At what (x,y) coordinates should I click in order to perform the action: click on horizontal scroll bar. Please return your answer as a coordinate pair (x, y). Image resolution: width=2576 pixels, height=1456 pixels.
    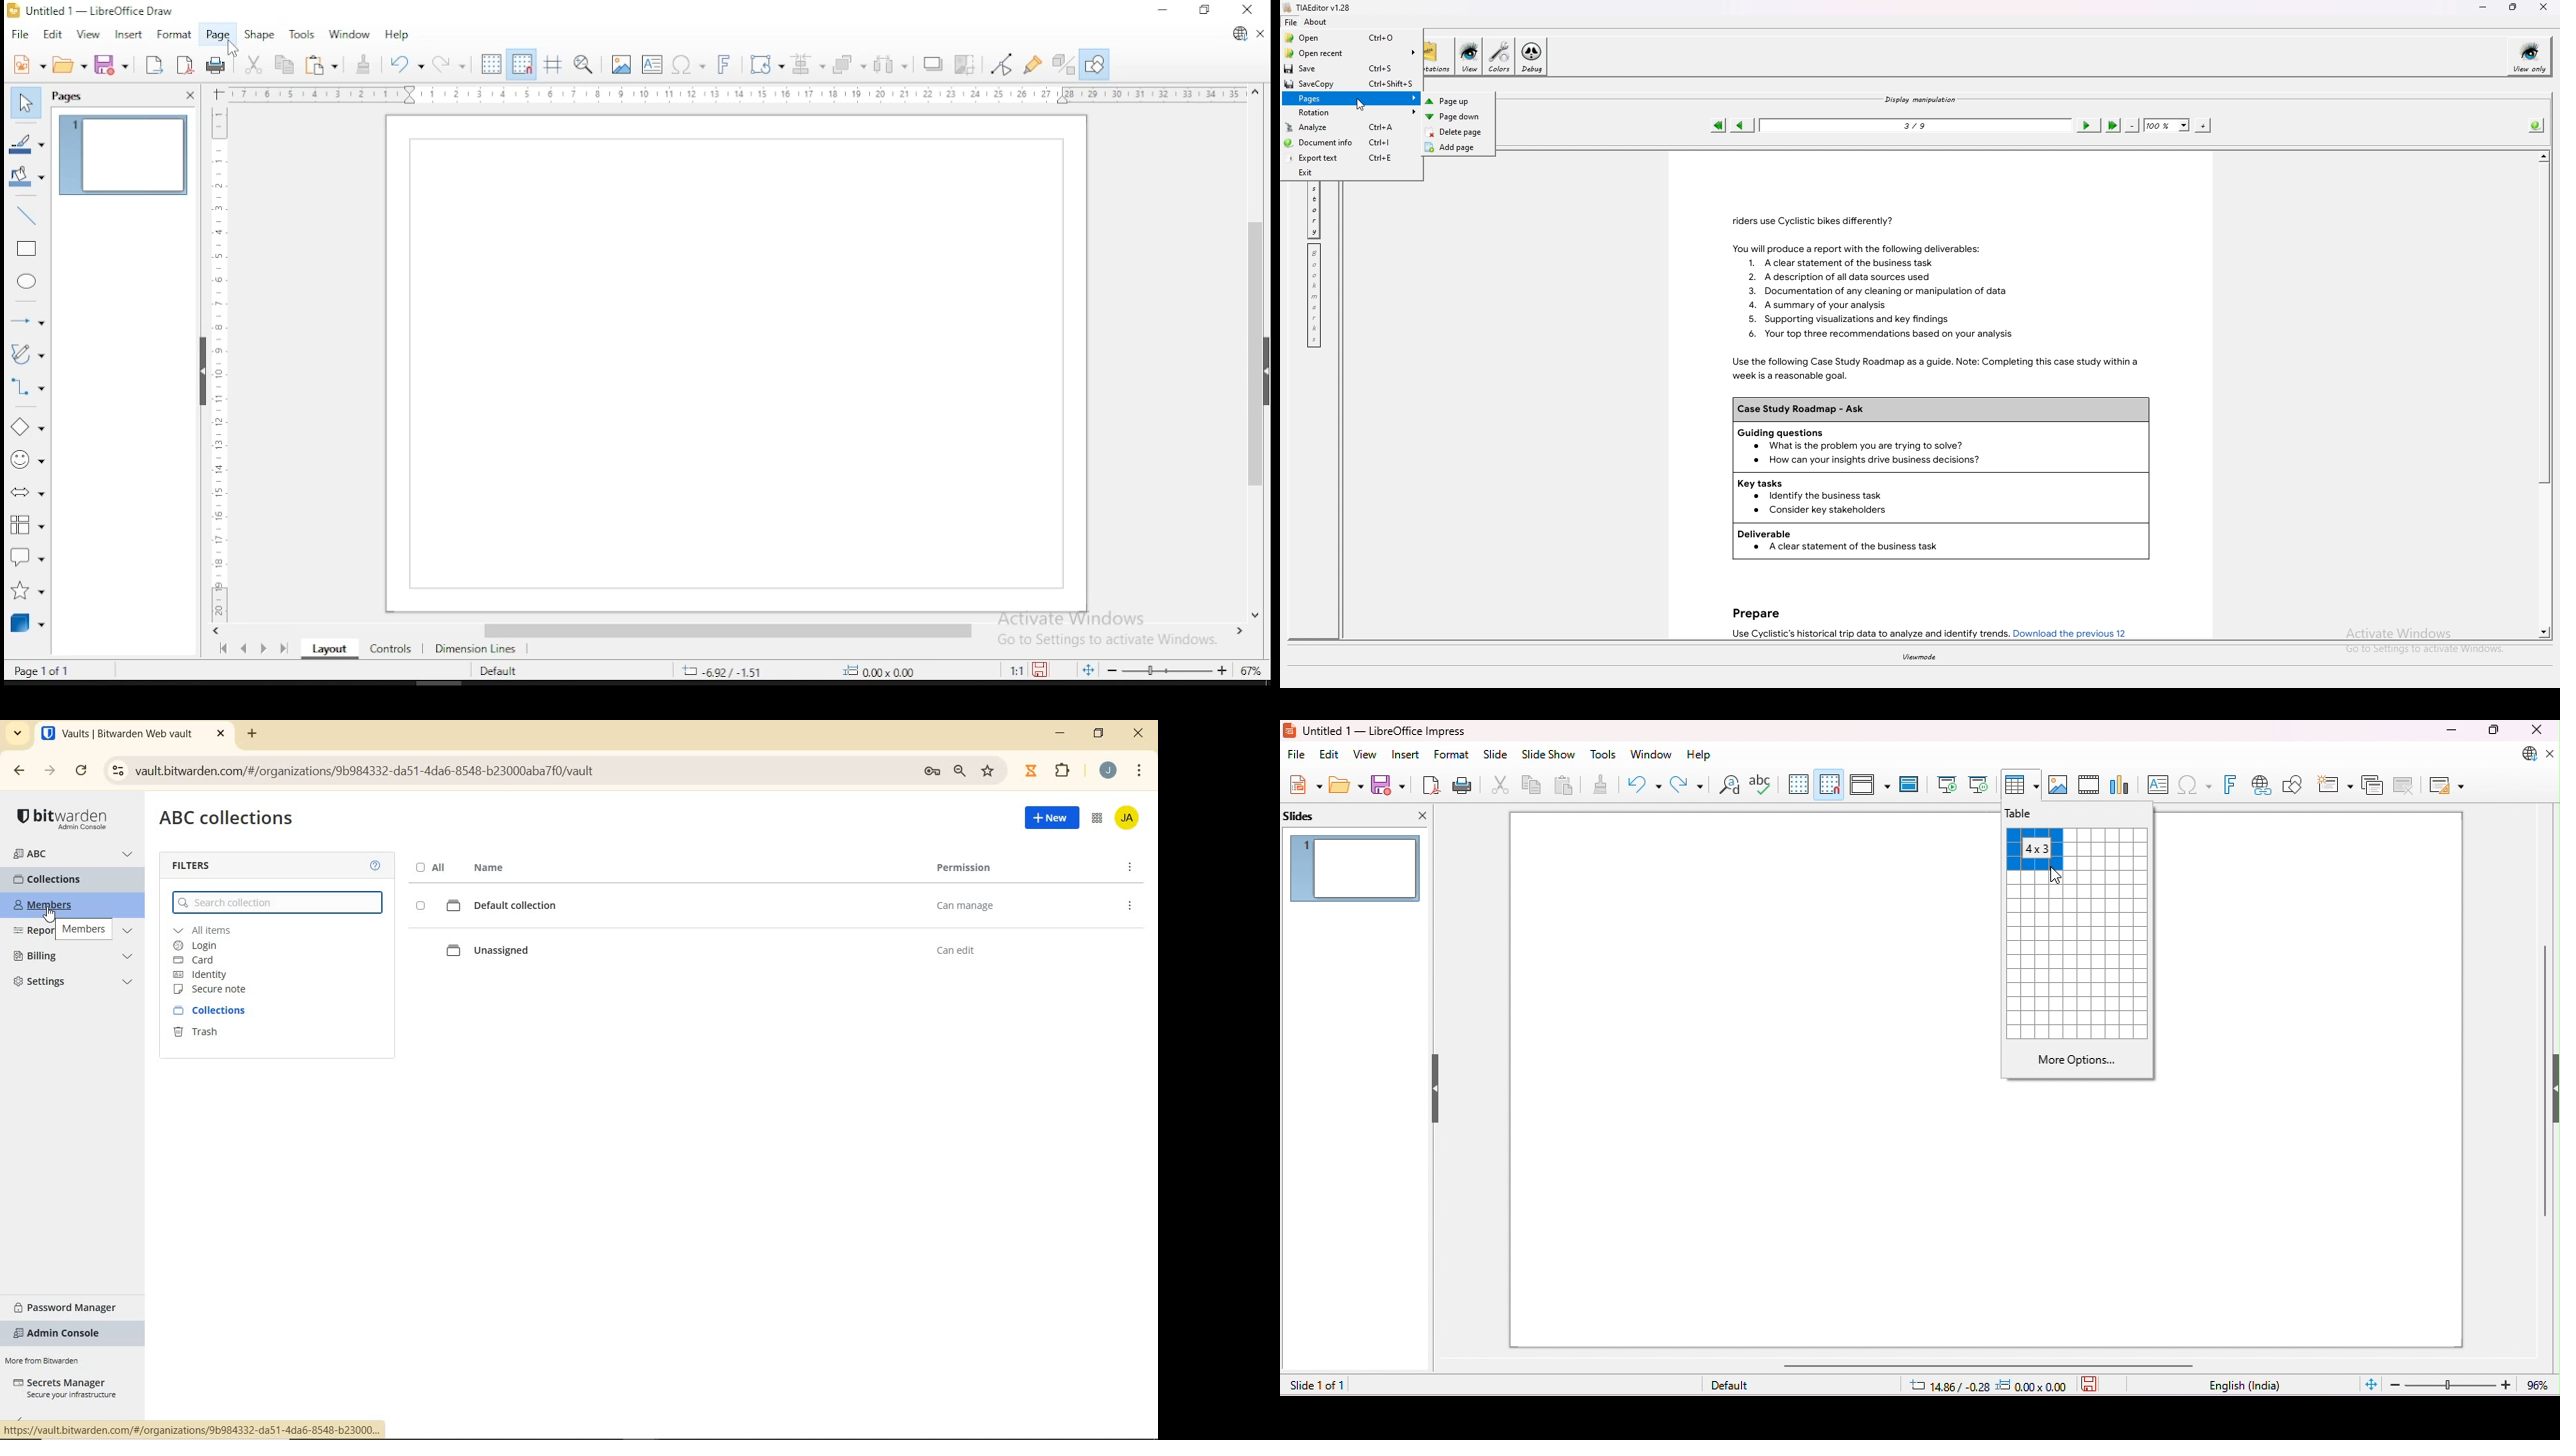
    Looking at the image, I should click on (1987, 1366).